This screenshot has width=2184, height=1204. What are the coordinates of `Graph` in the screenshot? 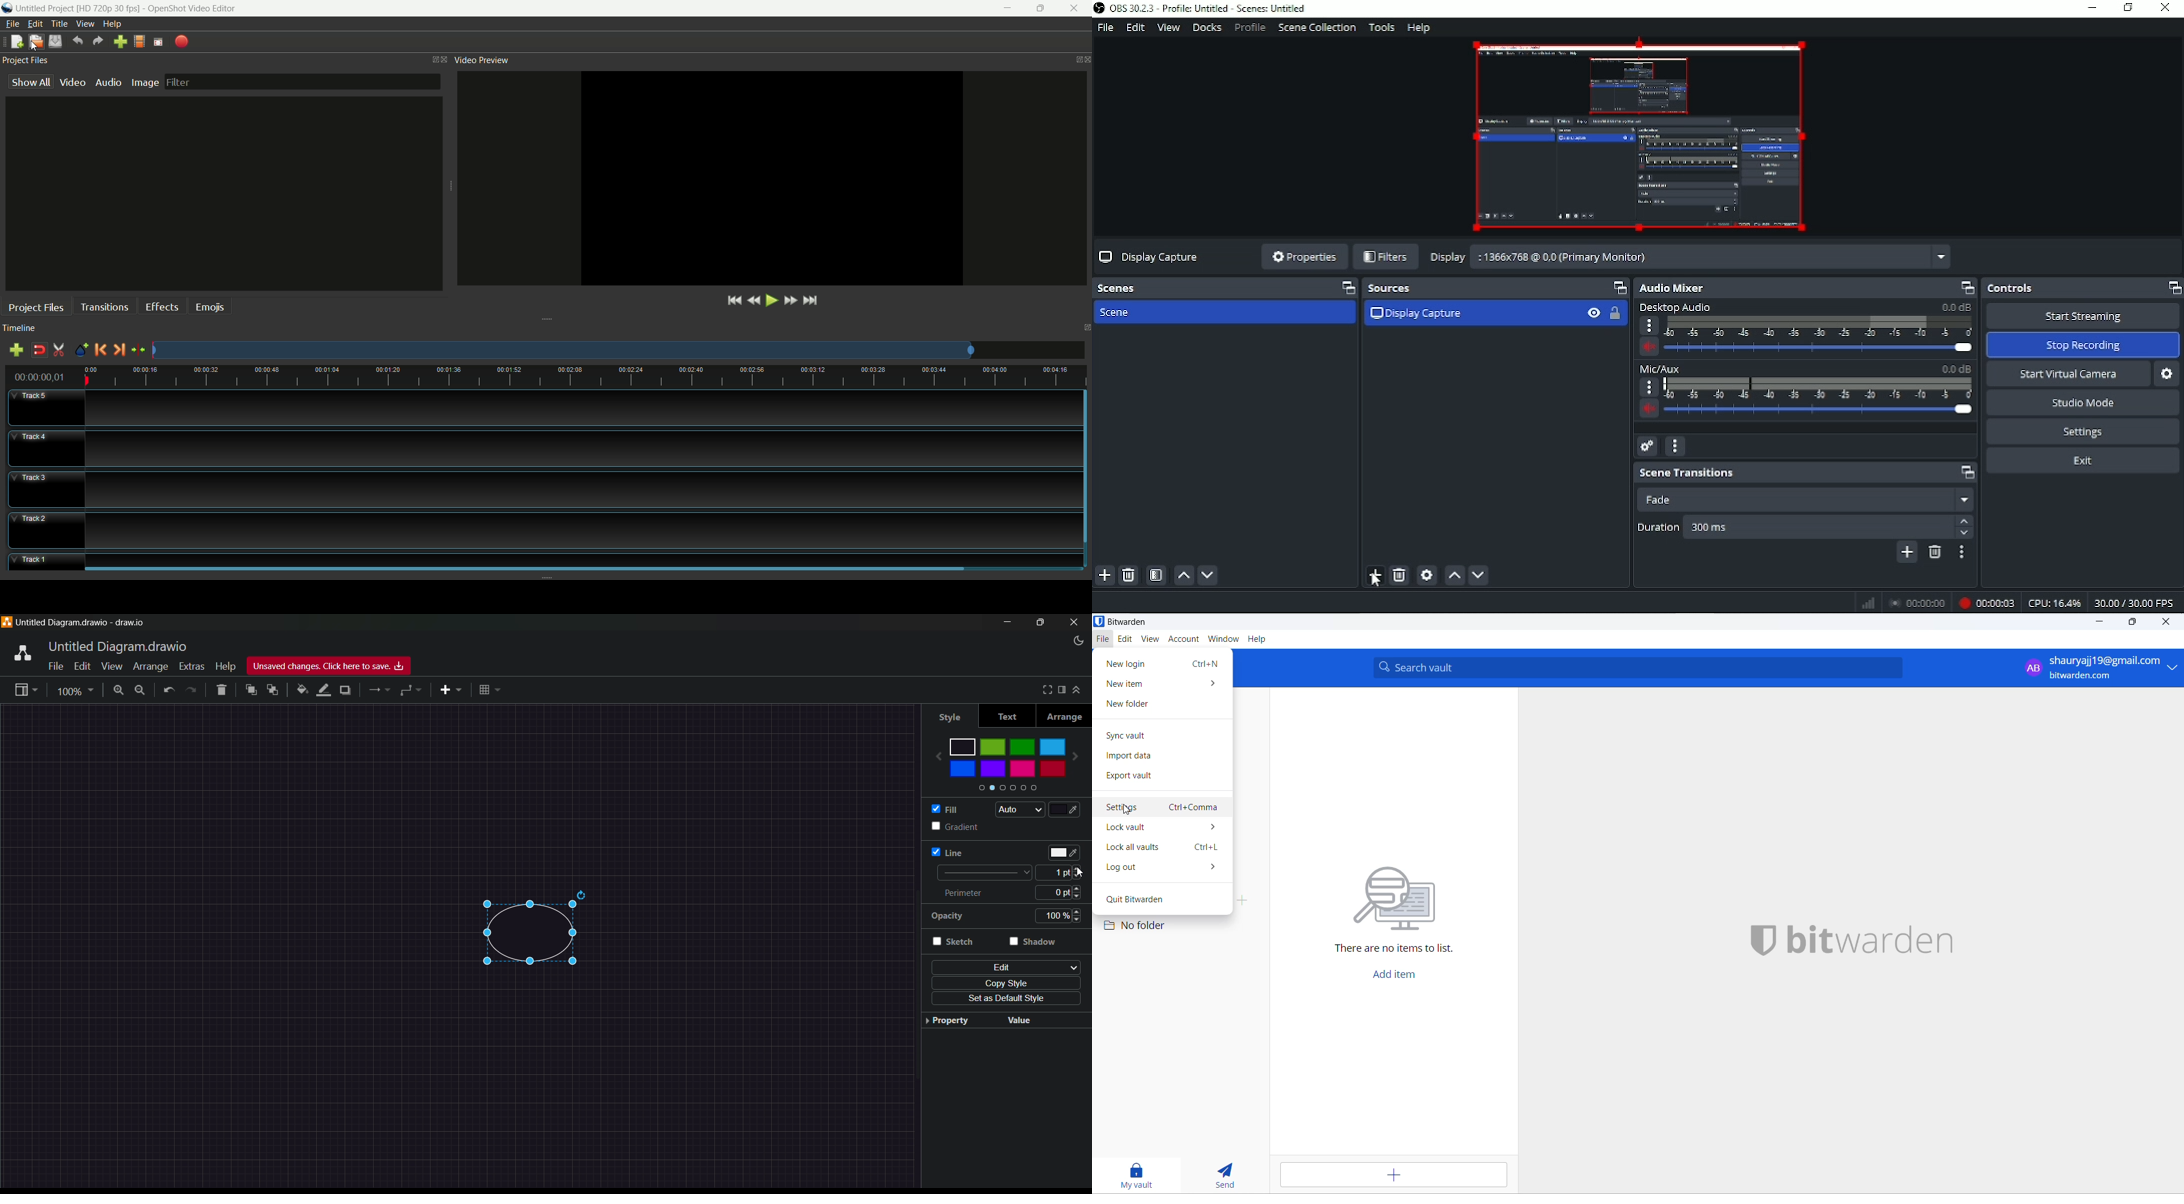 It's located at (1868, 602).